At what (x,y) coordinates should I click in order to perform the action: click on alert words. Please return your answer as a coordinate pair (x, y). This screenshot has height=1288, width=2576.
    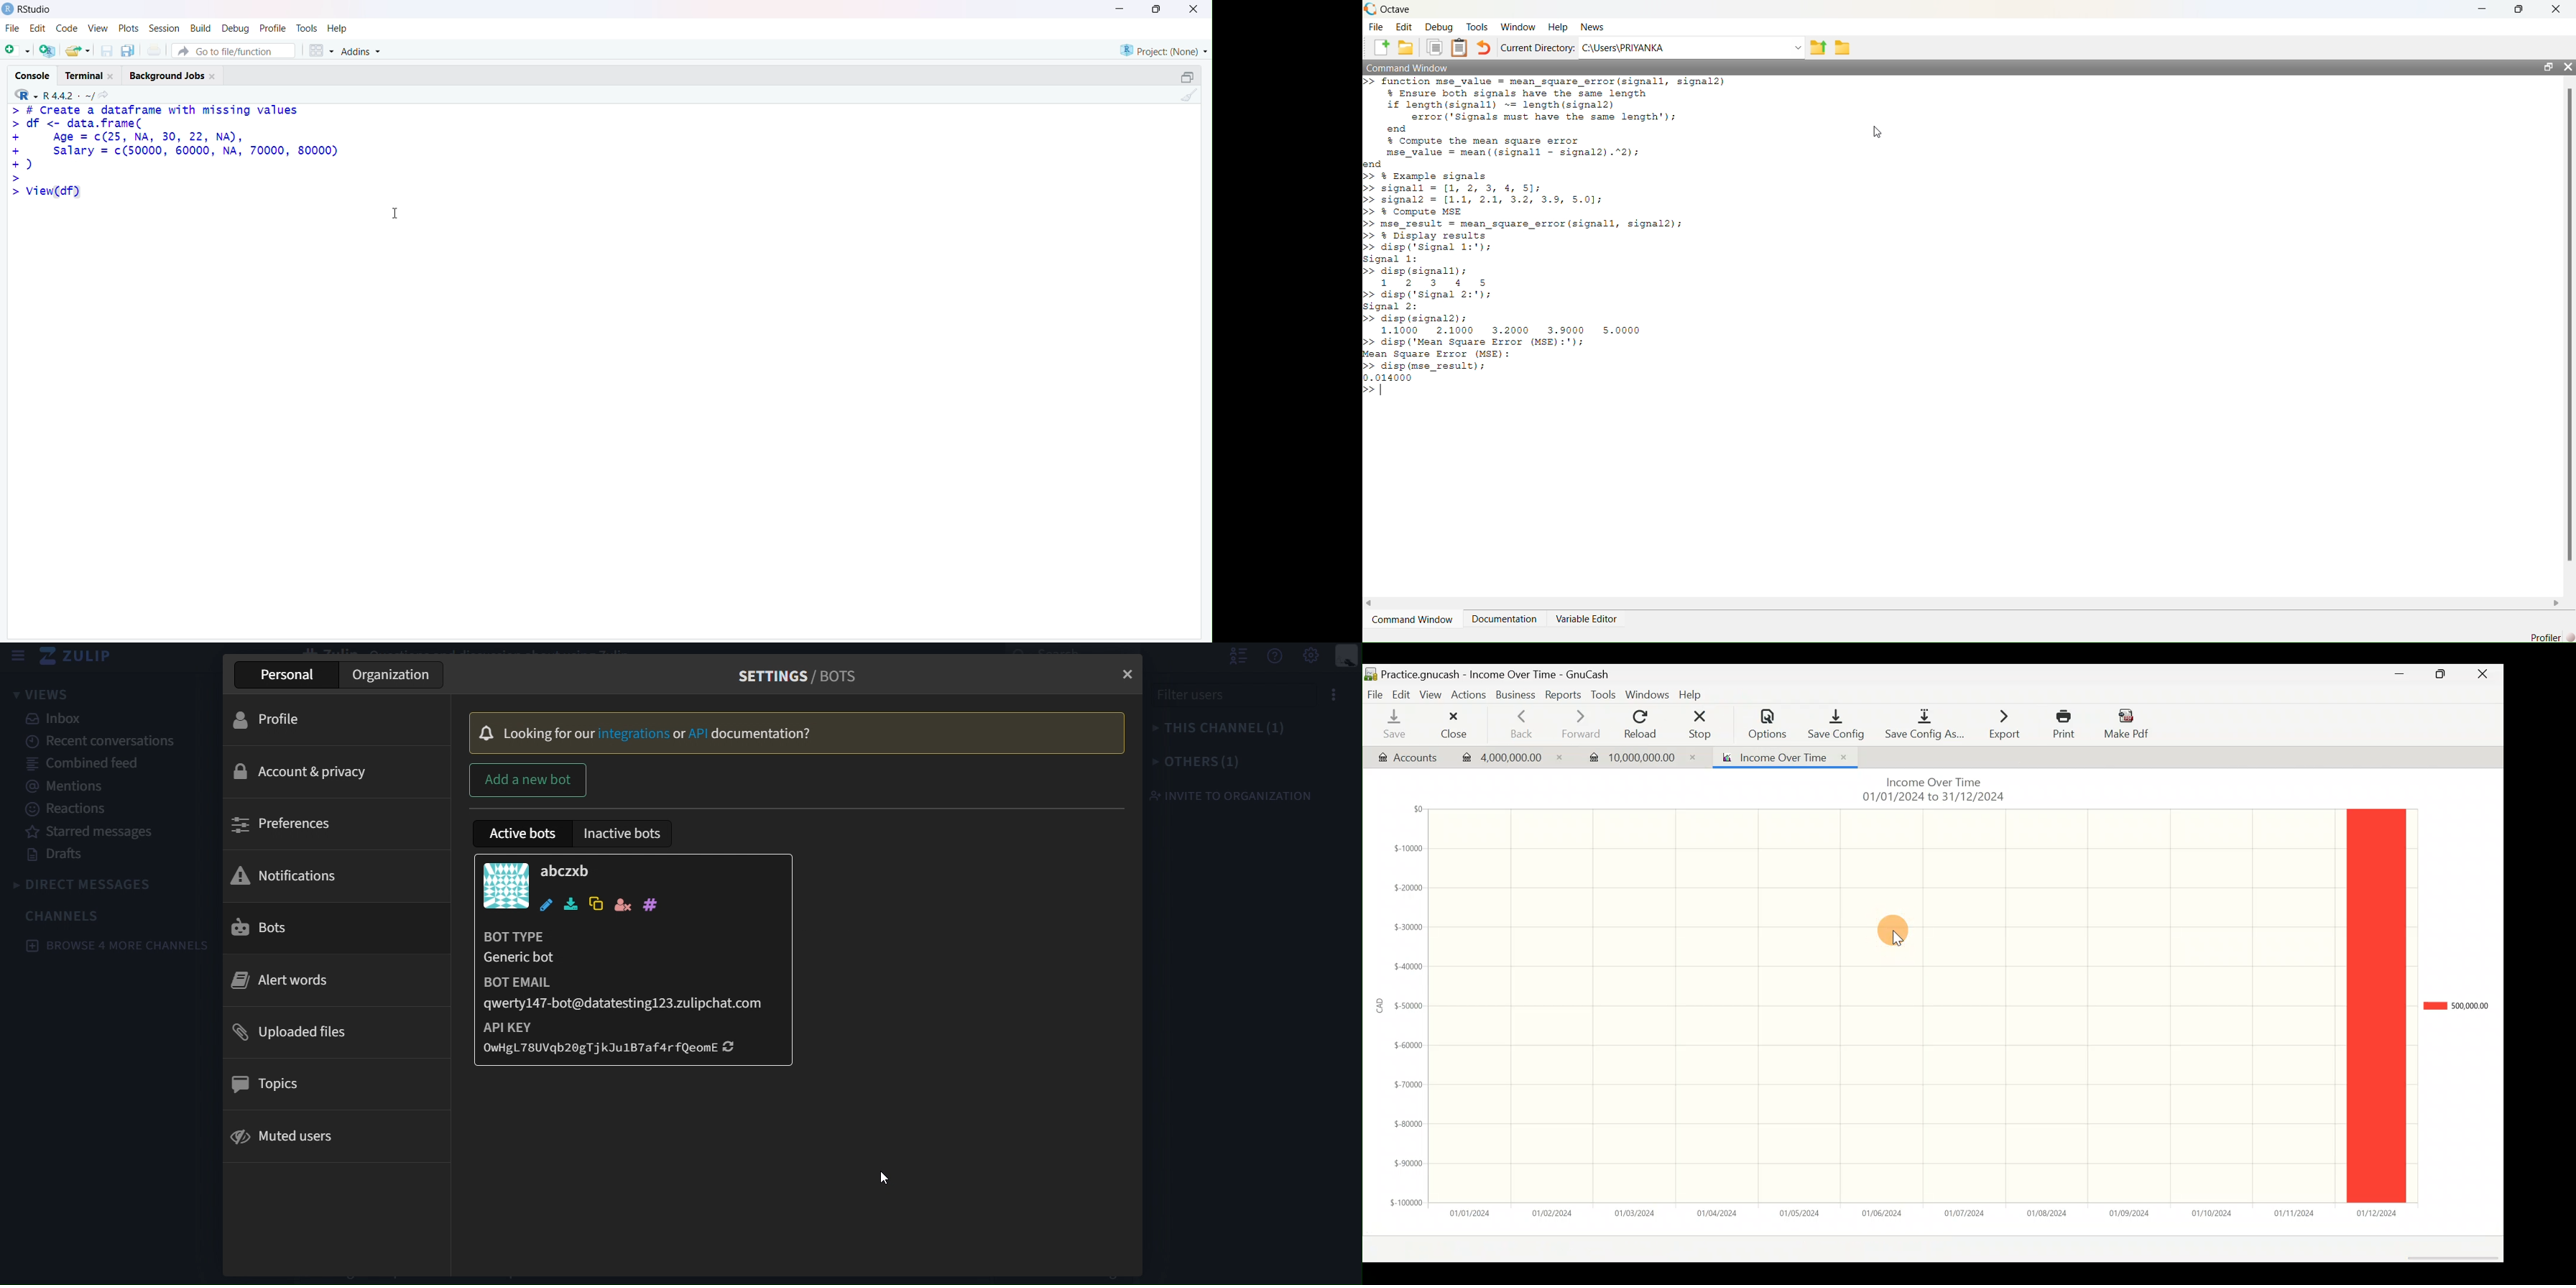
    Looking at the image, I should click on (295, 980).